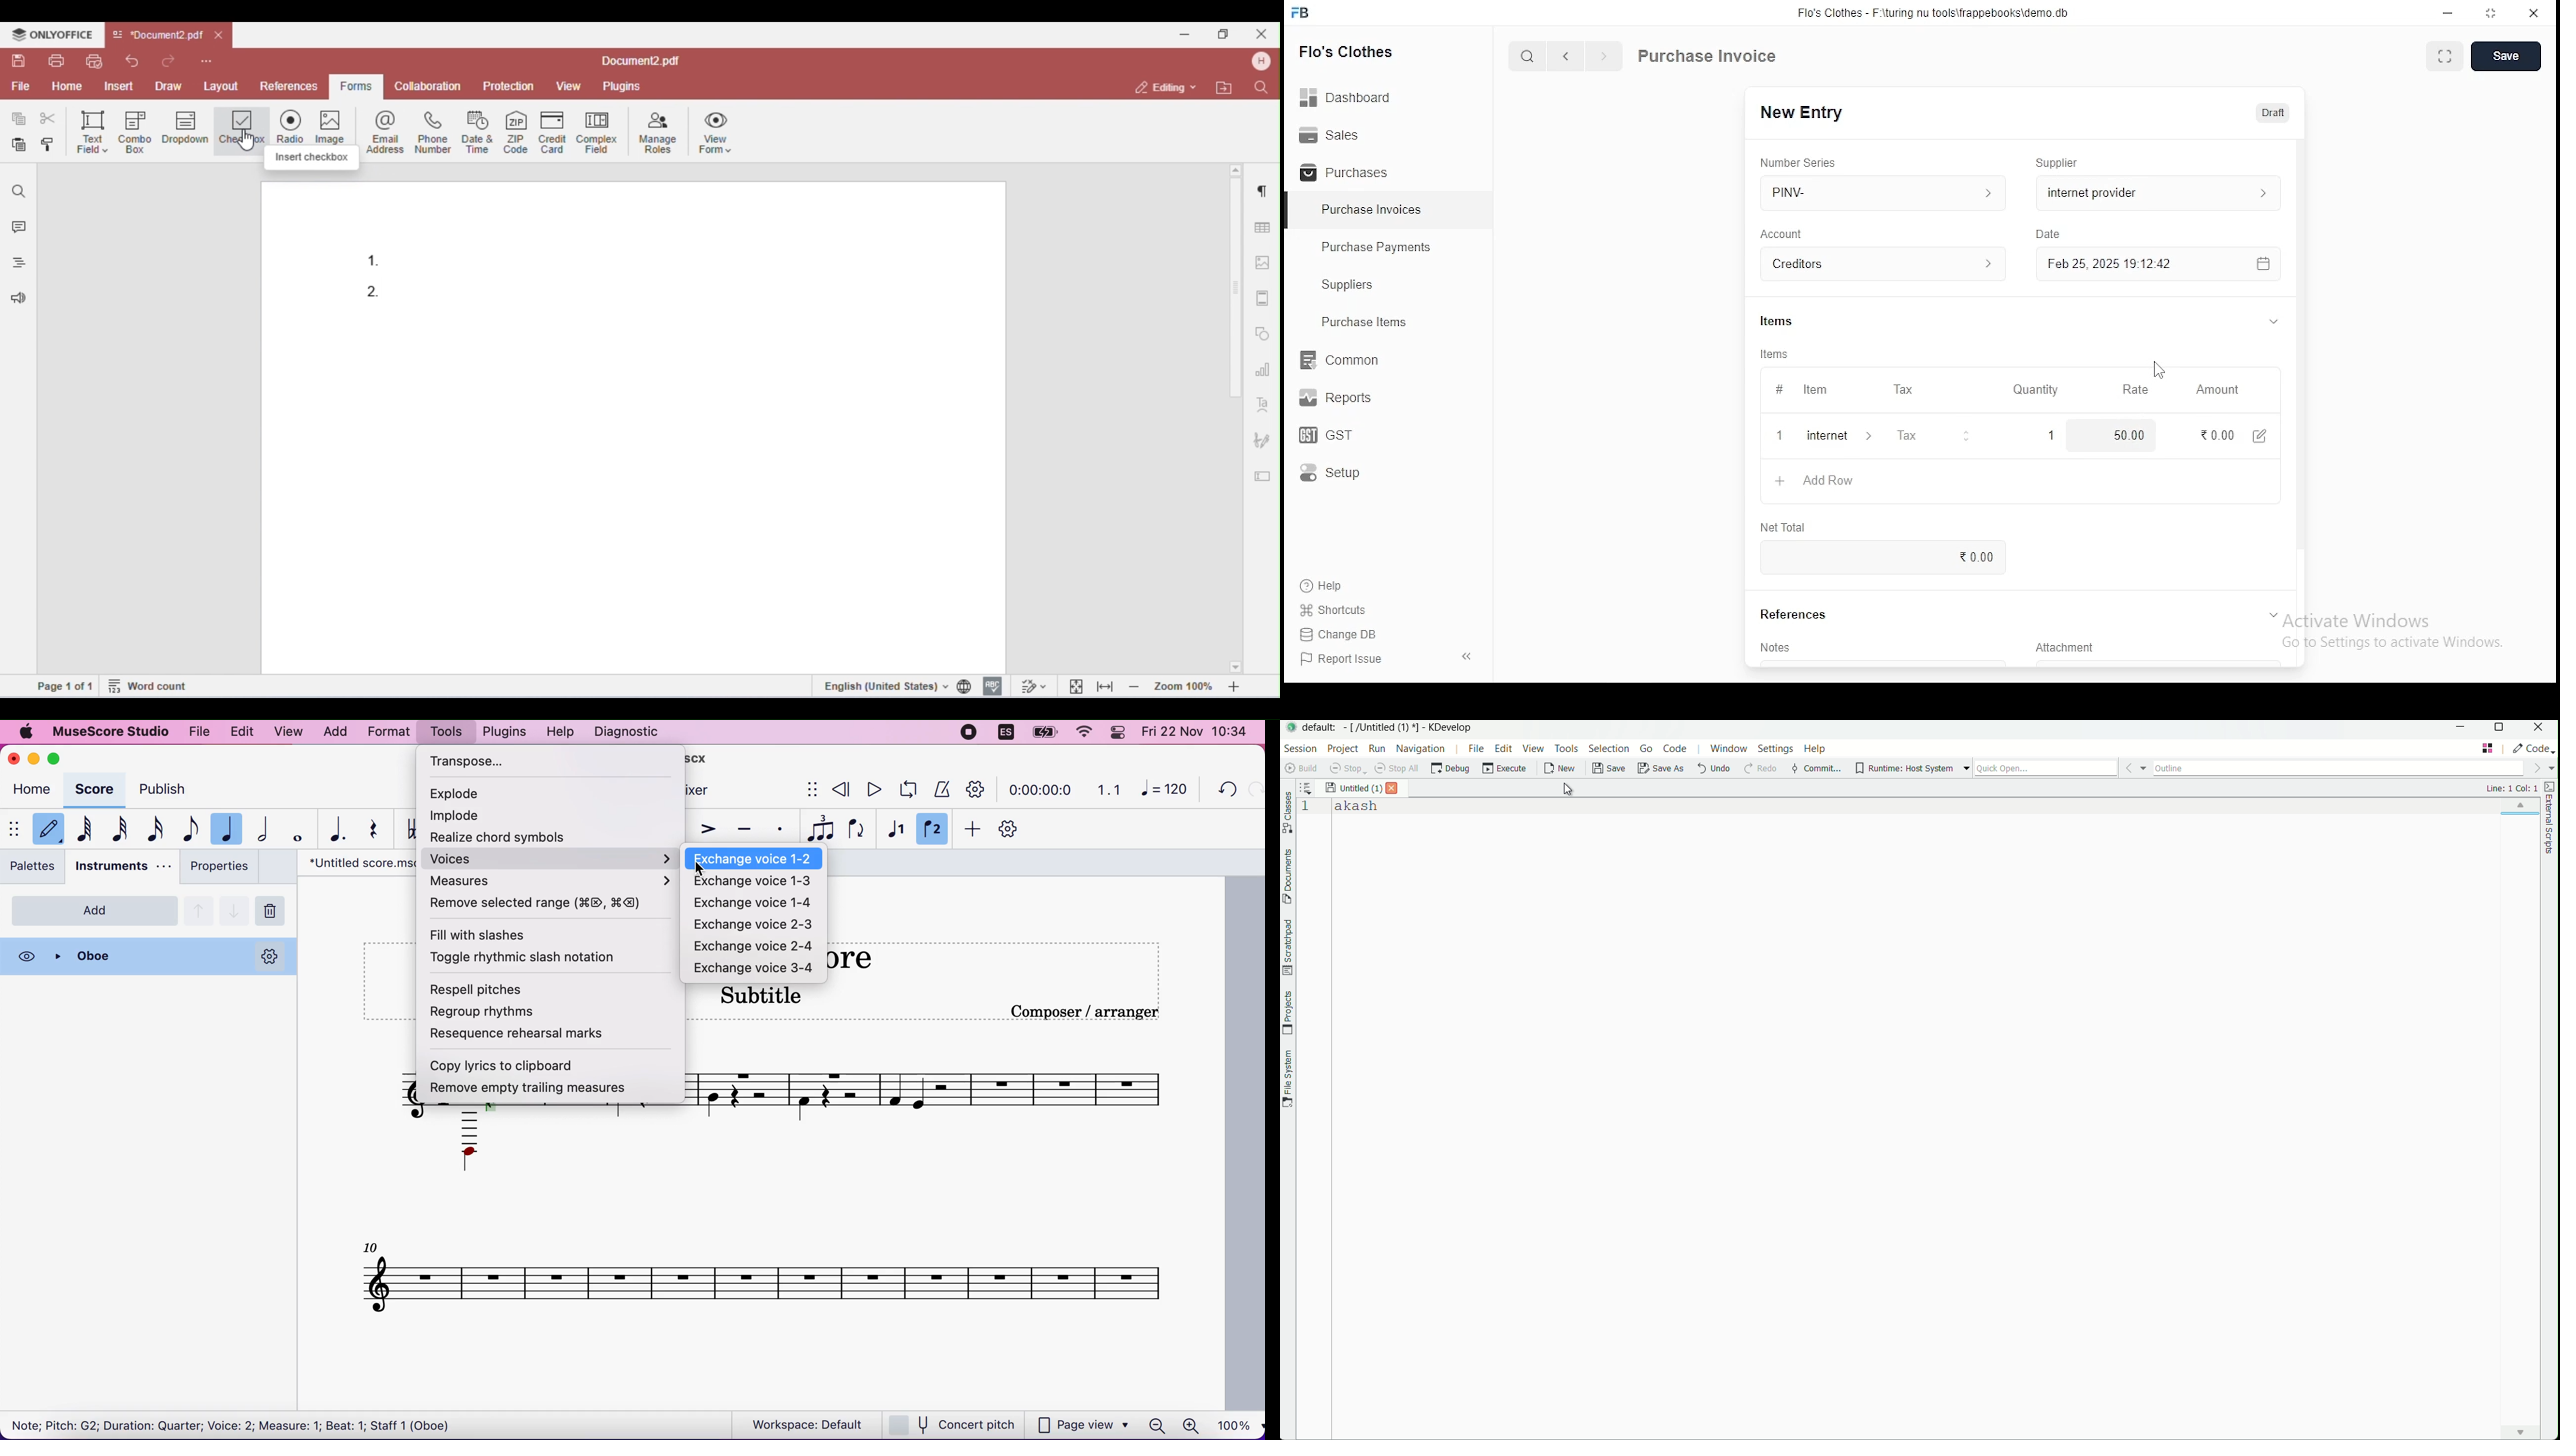 This screenshot has width=2576, height=1456. I want to click on minimize, so click(2450, 12).